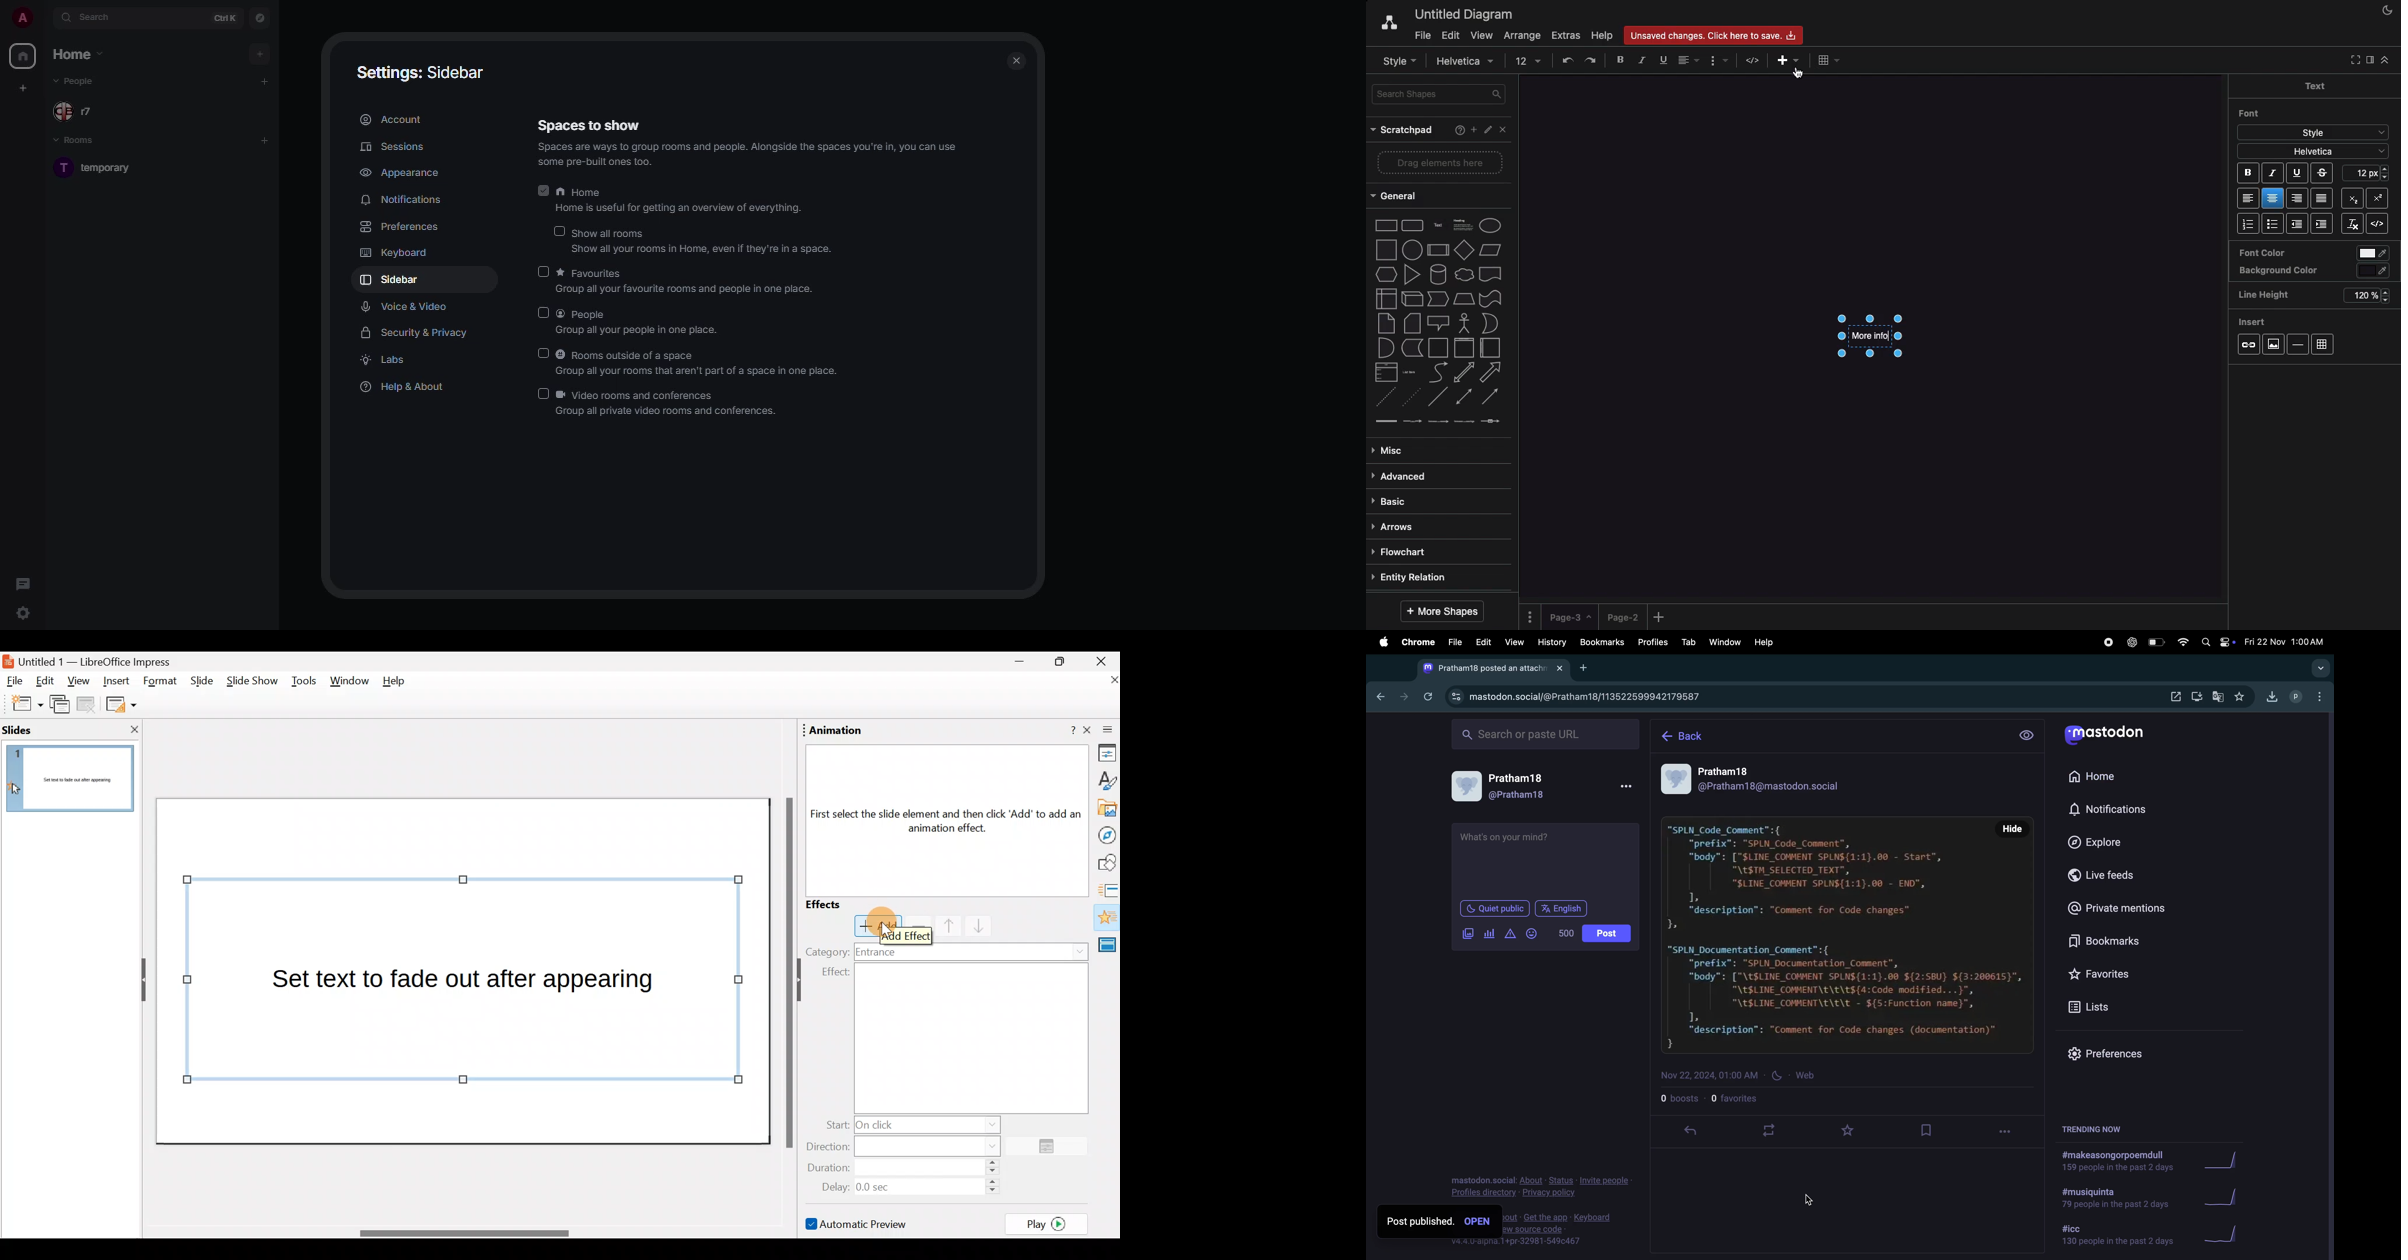  What do you see at coordinates (1754, 61) in the screenshot?
I see `HTML` at bounding box center [1754, 61].